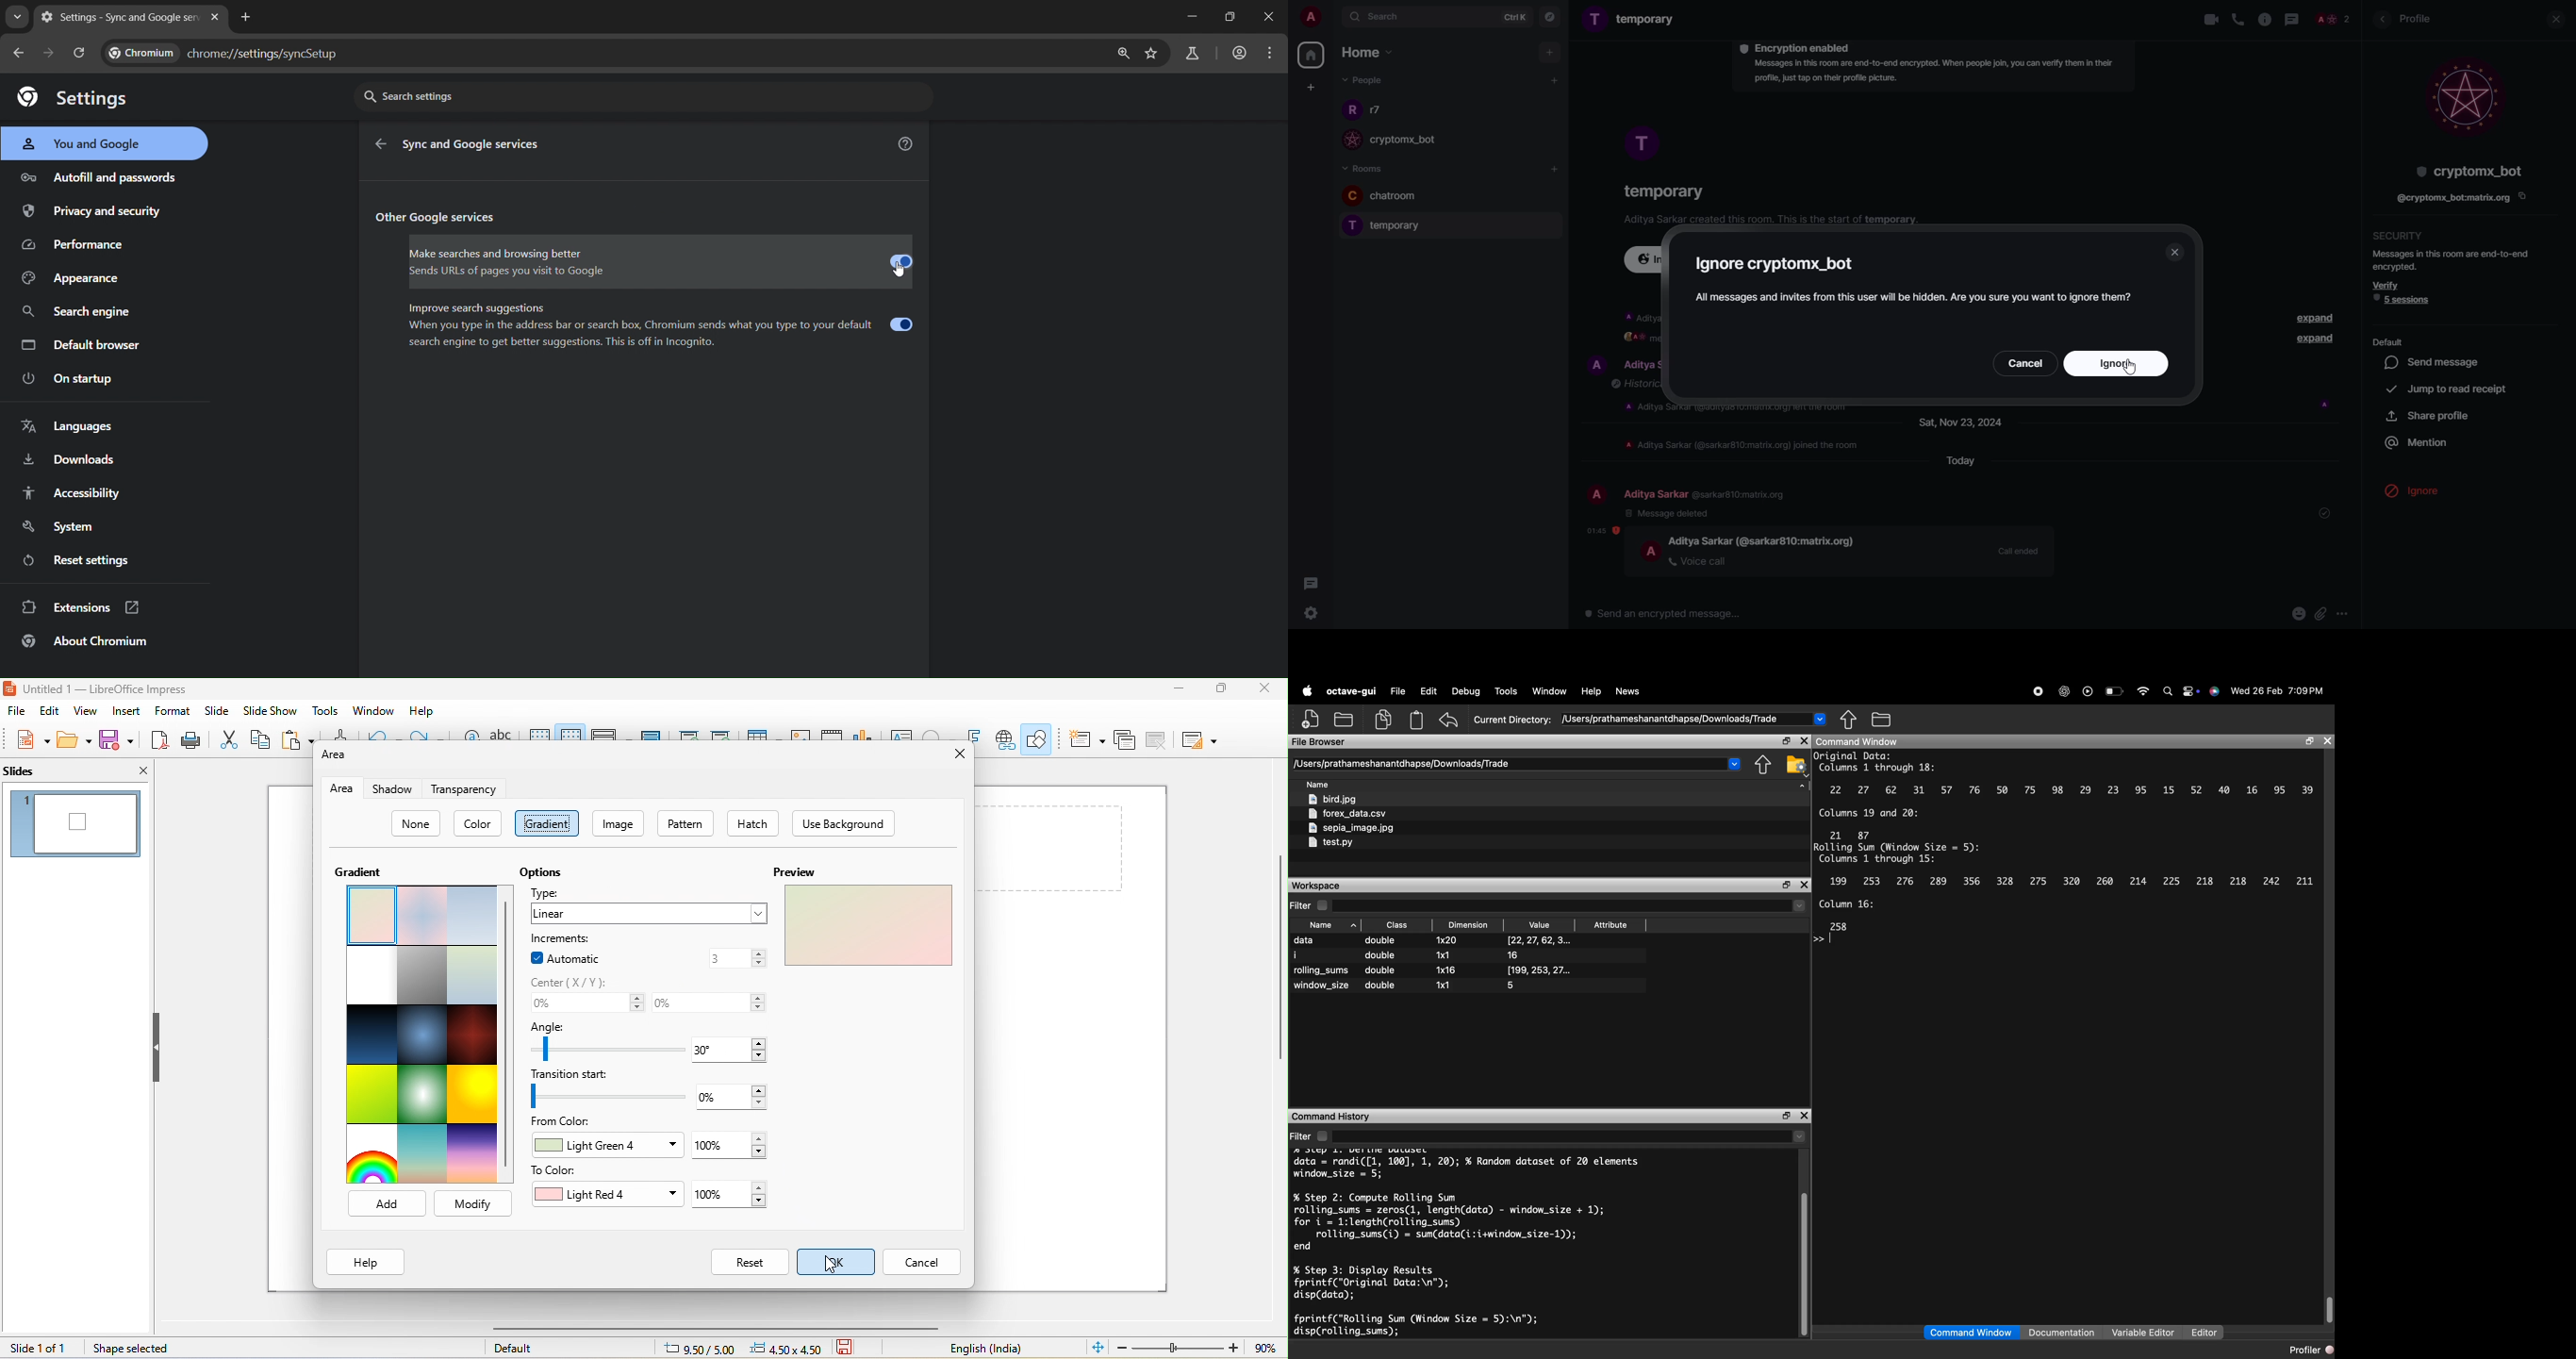 The height and width of the screenshot is (1372, 2576). What do you see at coordinates (326, 710) in the screenshot?
I see `tools` at bounding box center [326, 710].